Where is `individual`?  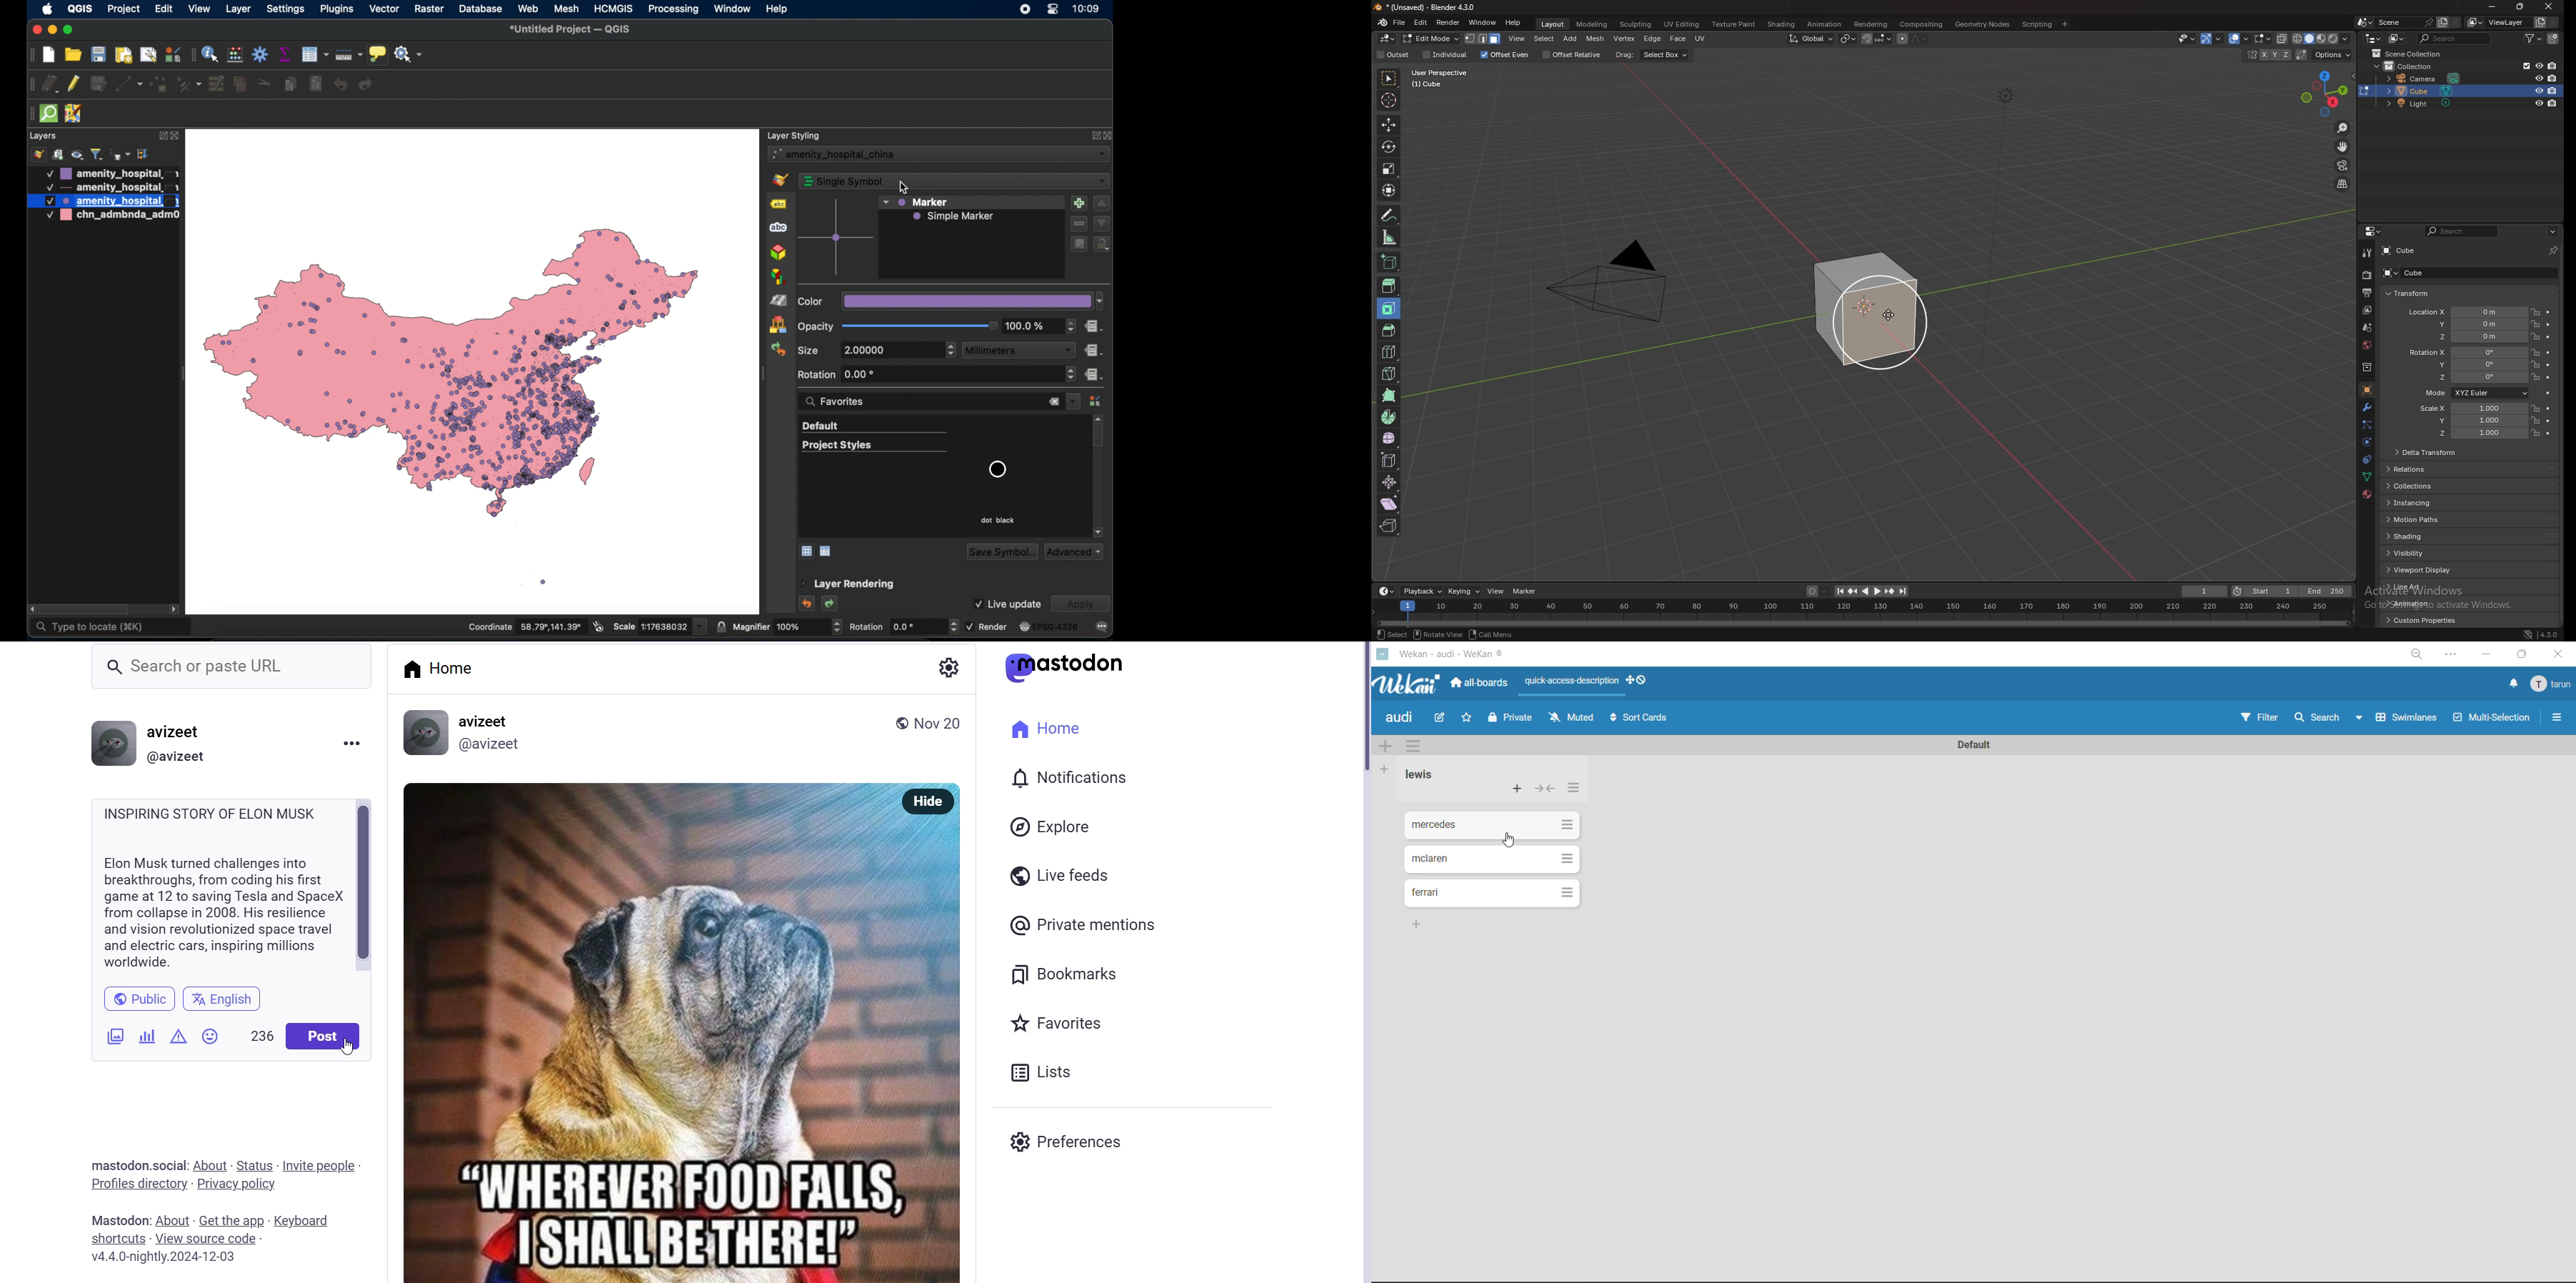
individual is located at coordinates (1446, 55).